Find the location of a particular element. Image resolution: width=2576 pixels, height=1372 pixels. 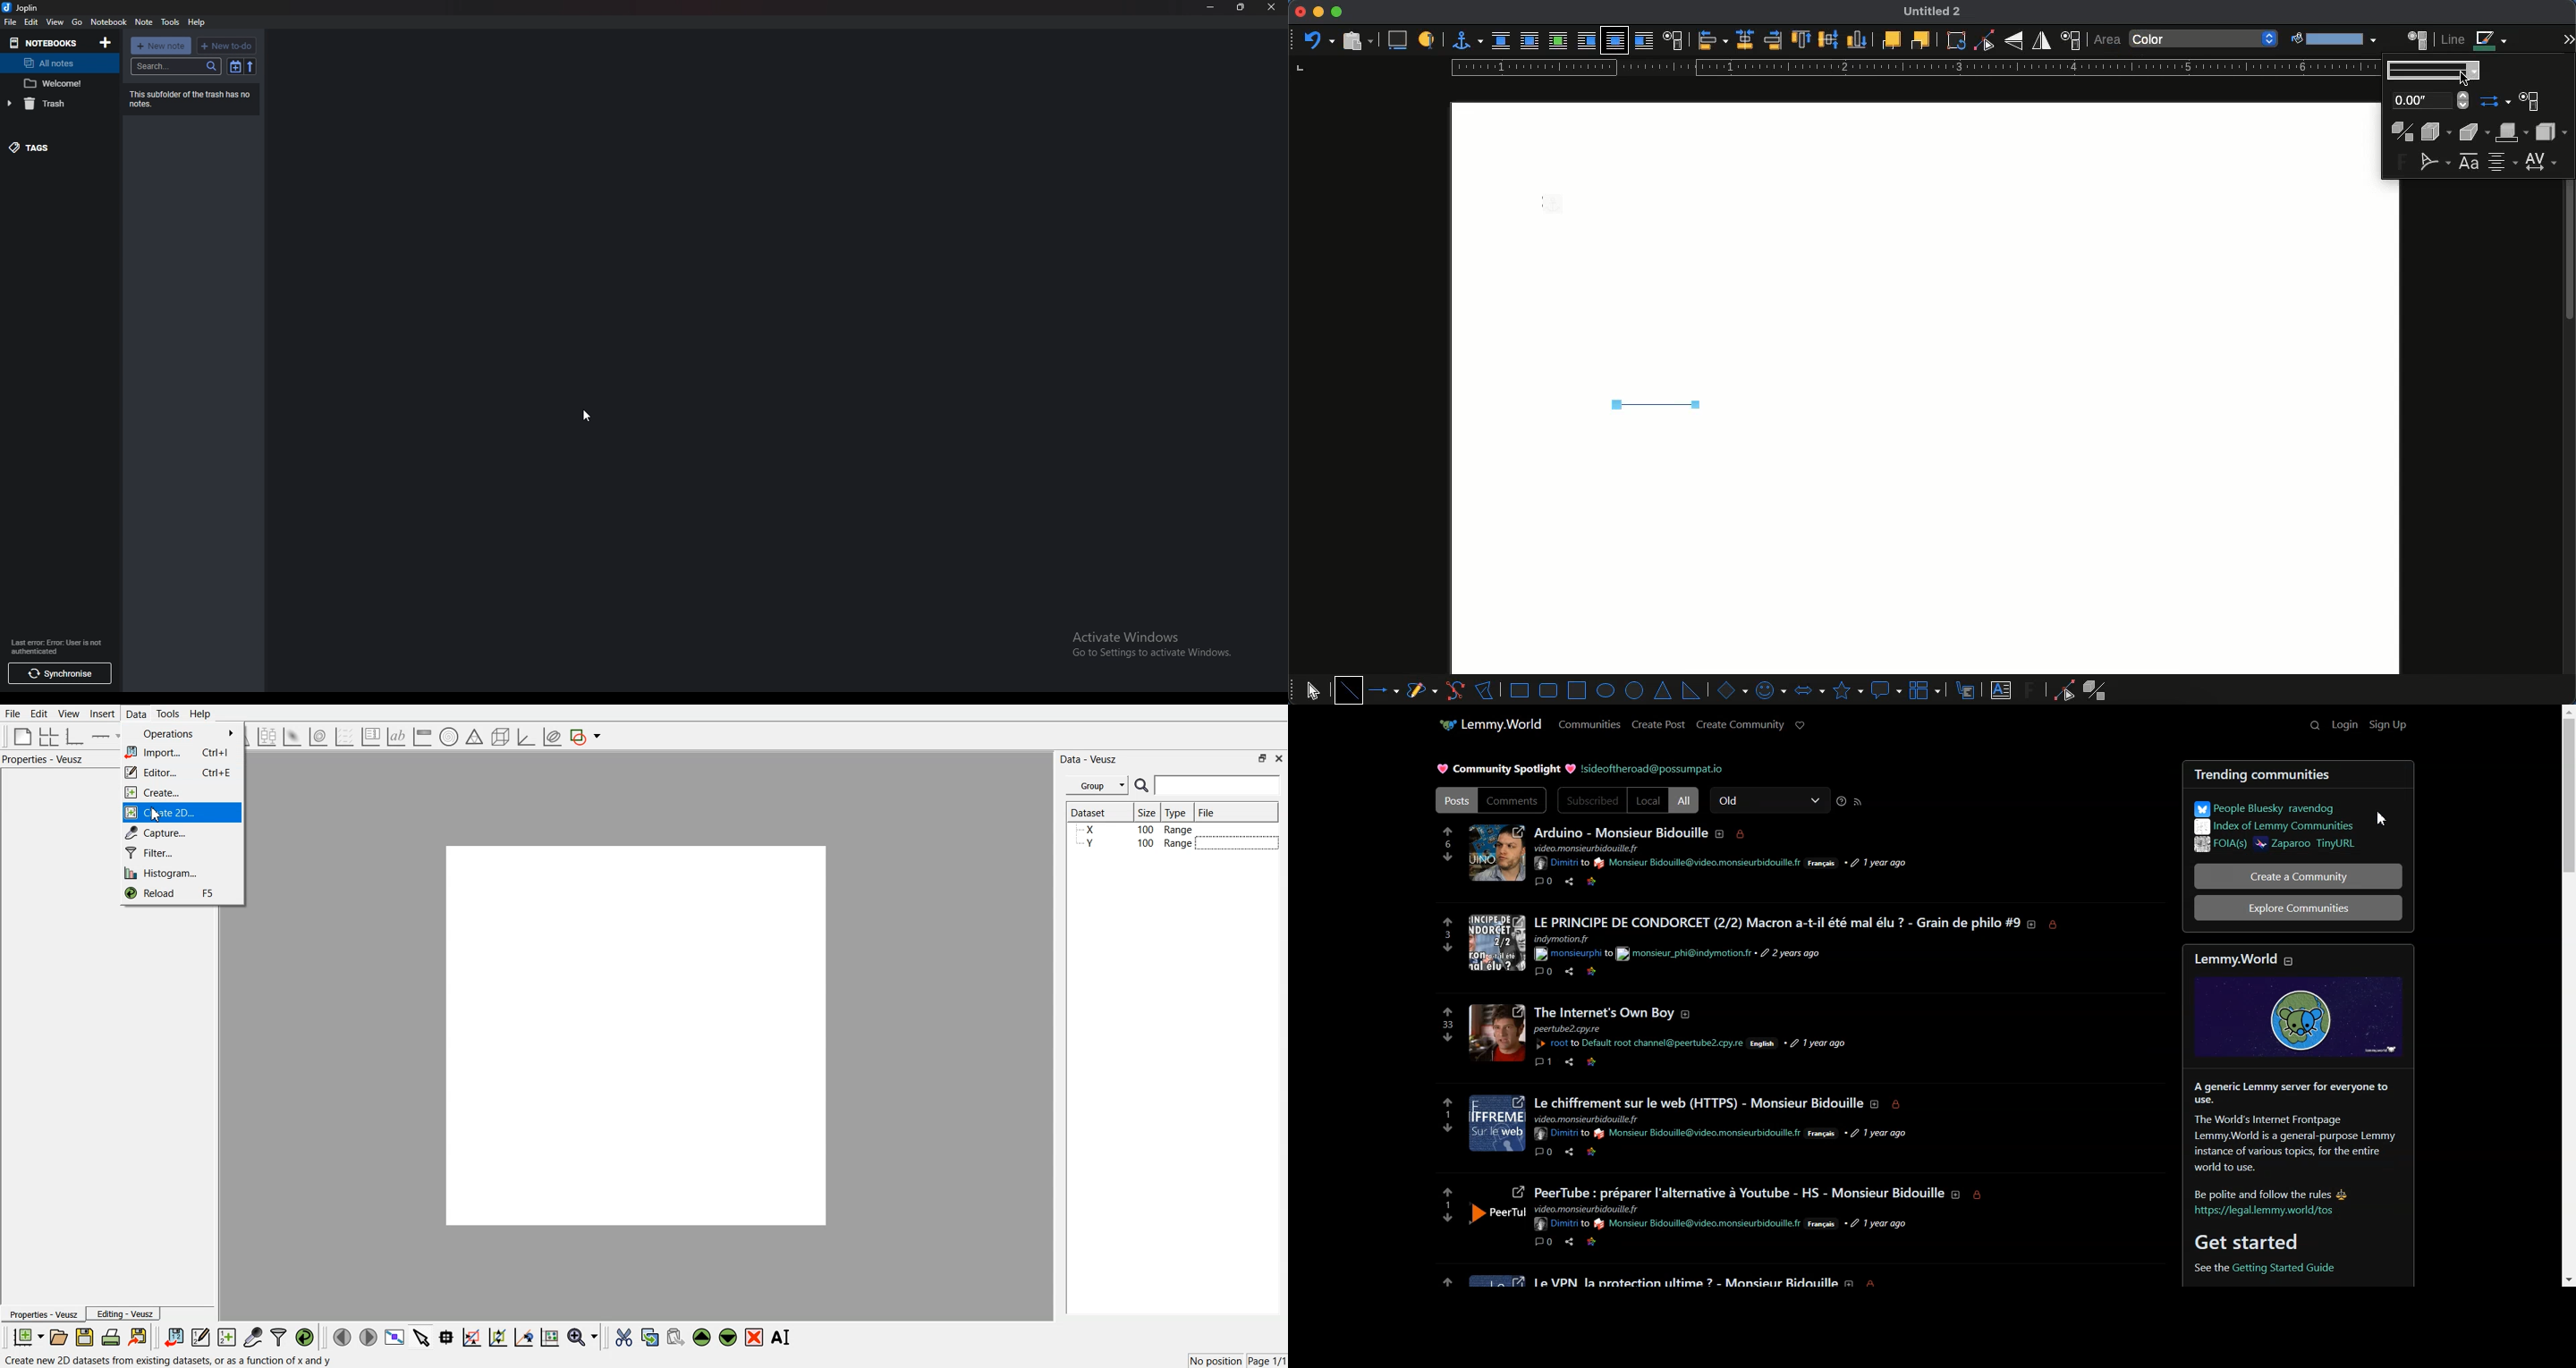

copy is located at coordinates (1640, 1241).